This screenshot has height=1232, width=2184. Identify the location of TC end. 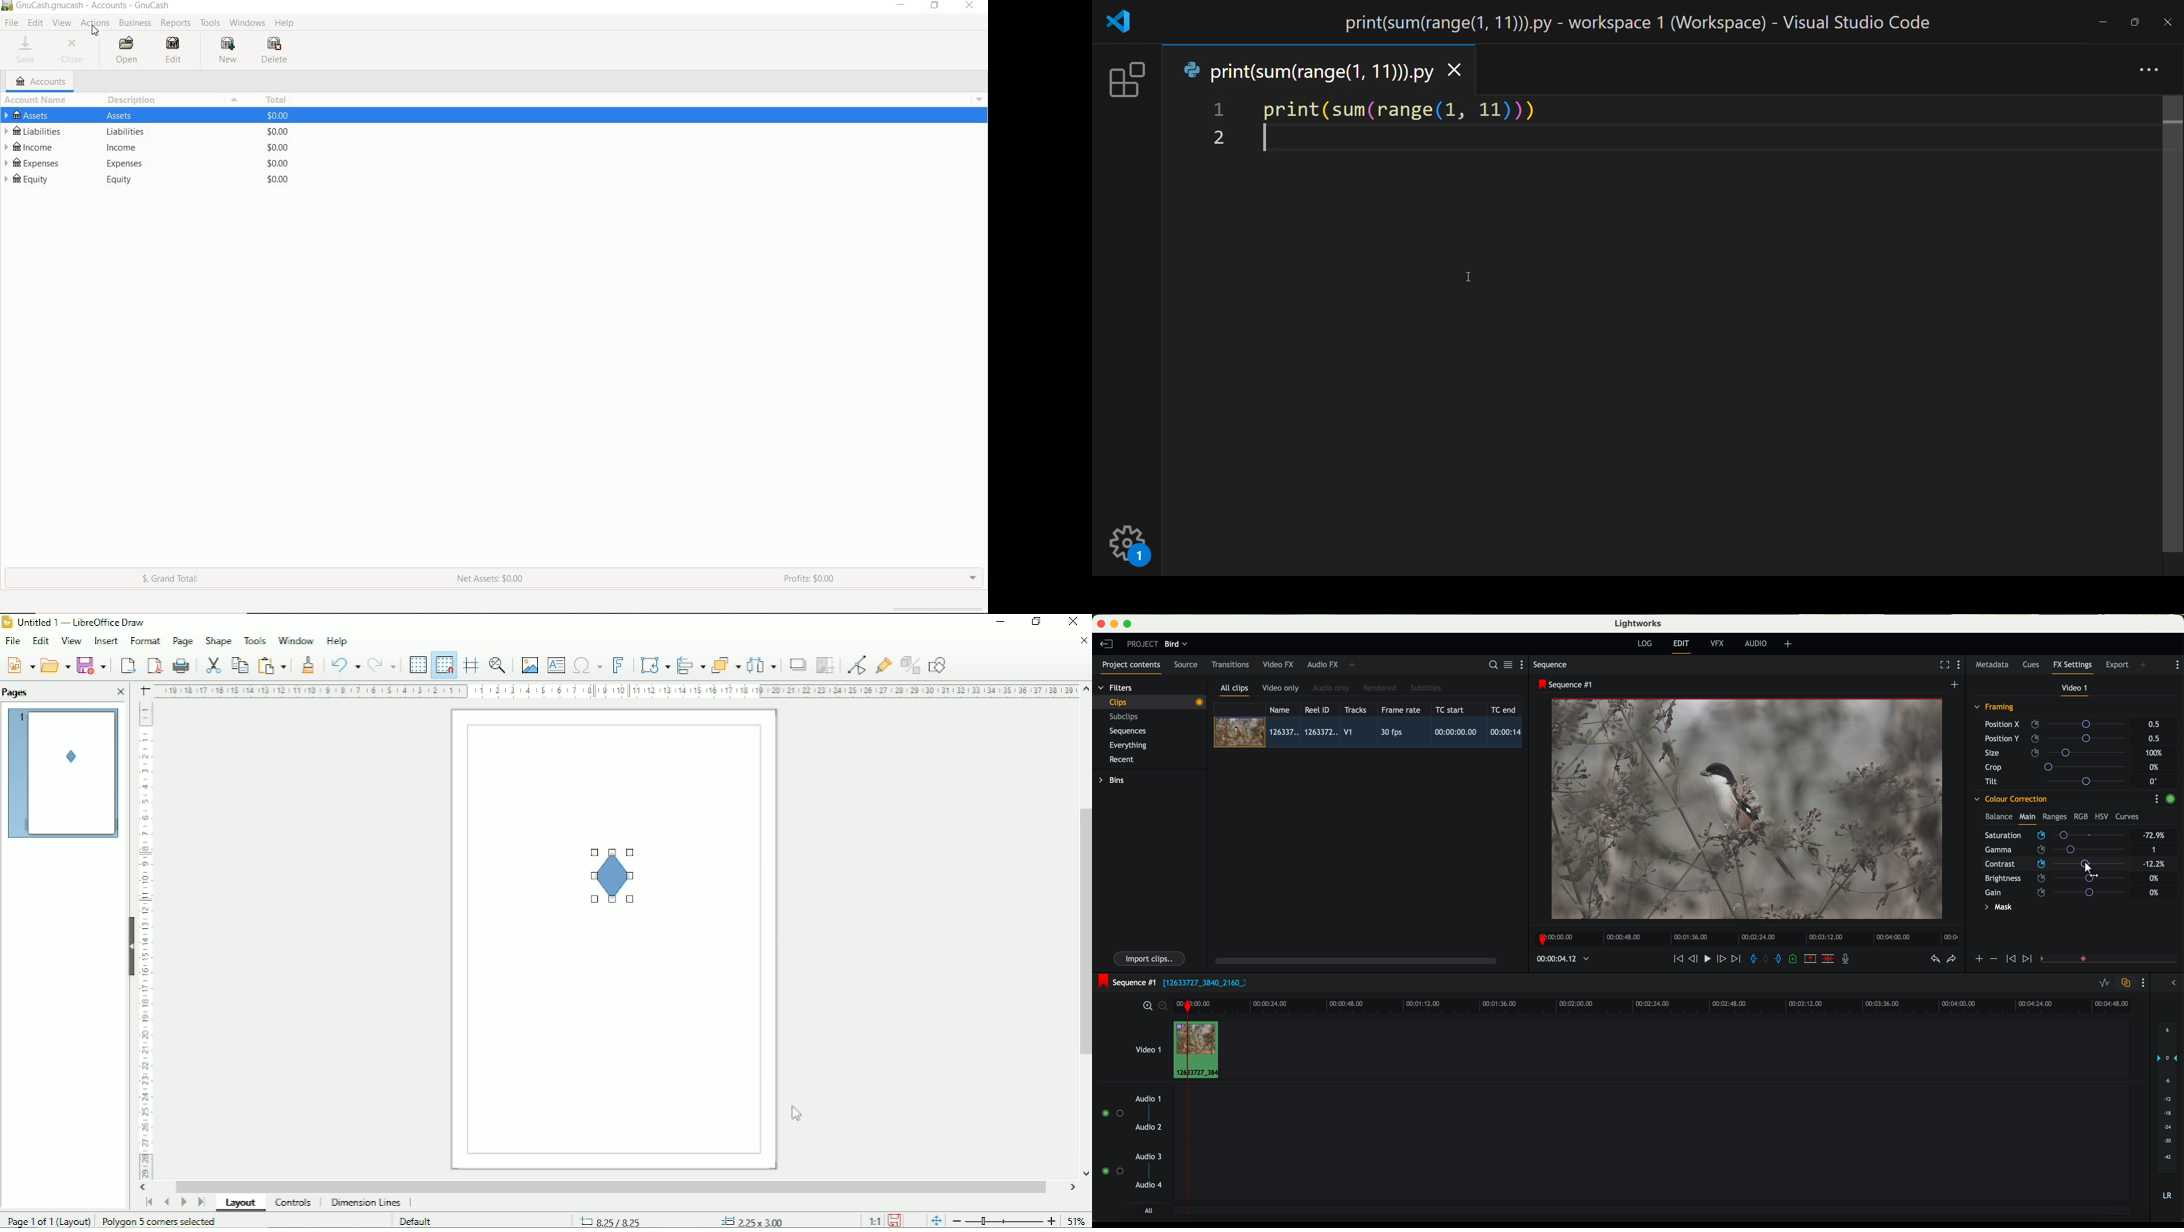
(1504, 710).